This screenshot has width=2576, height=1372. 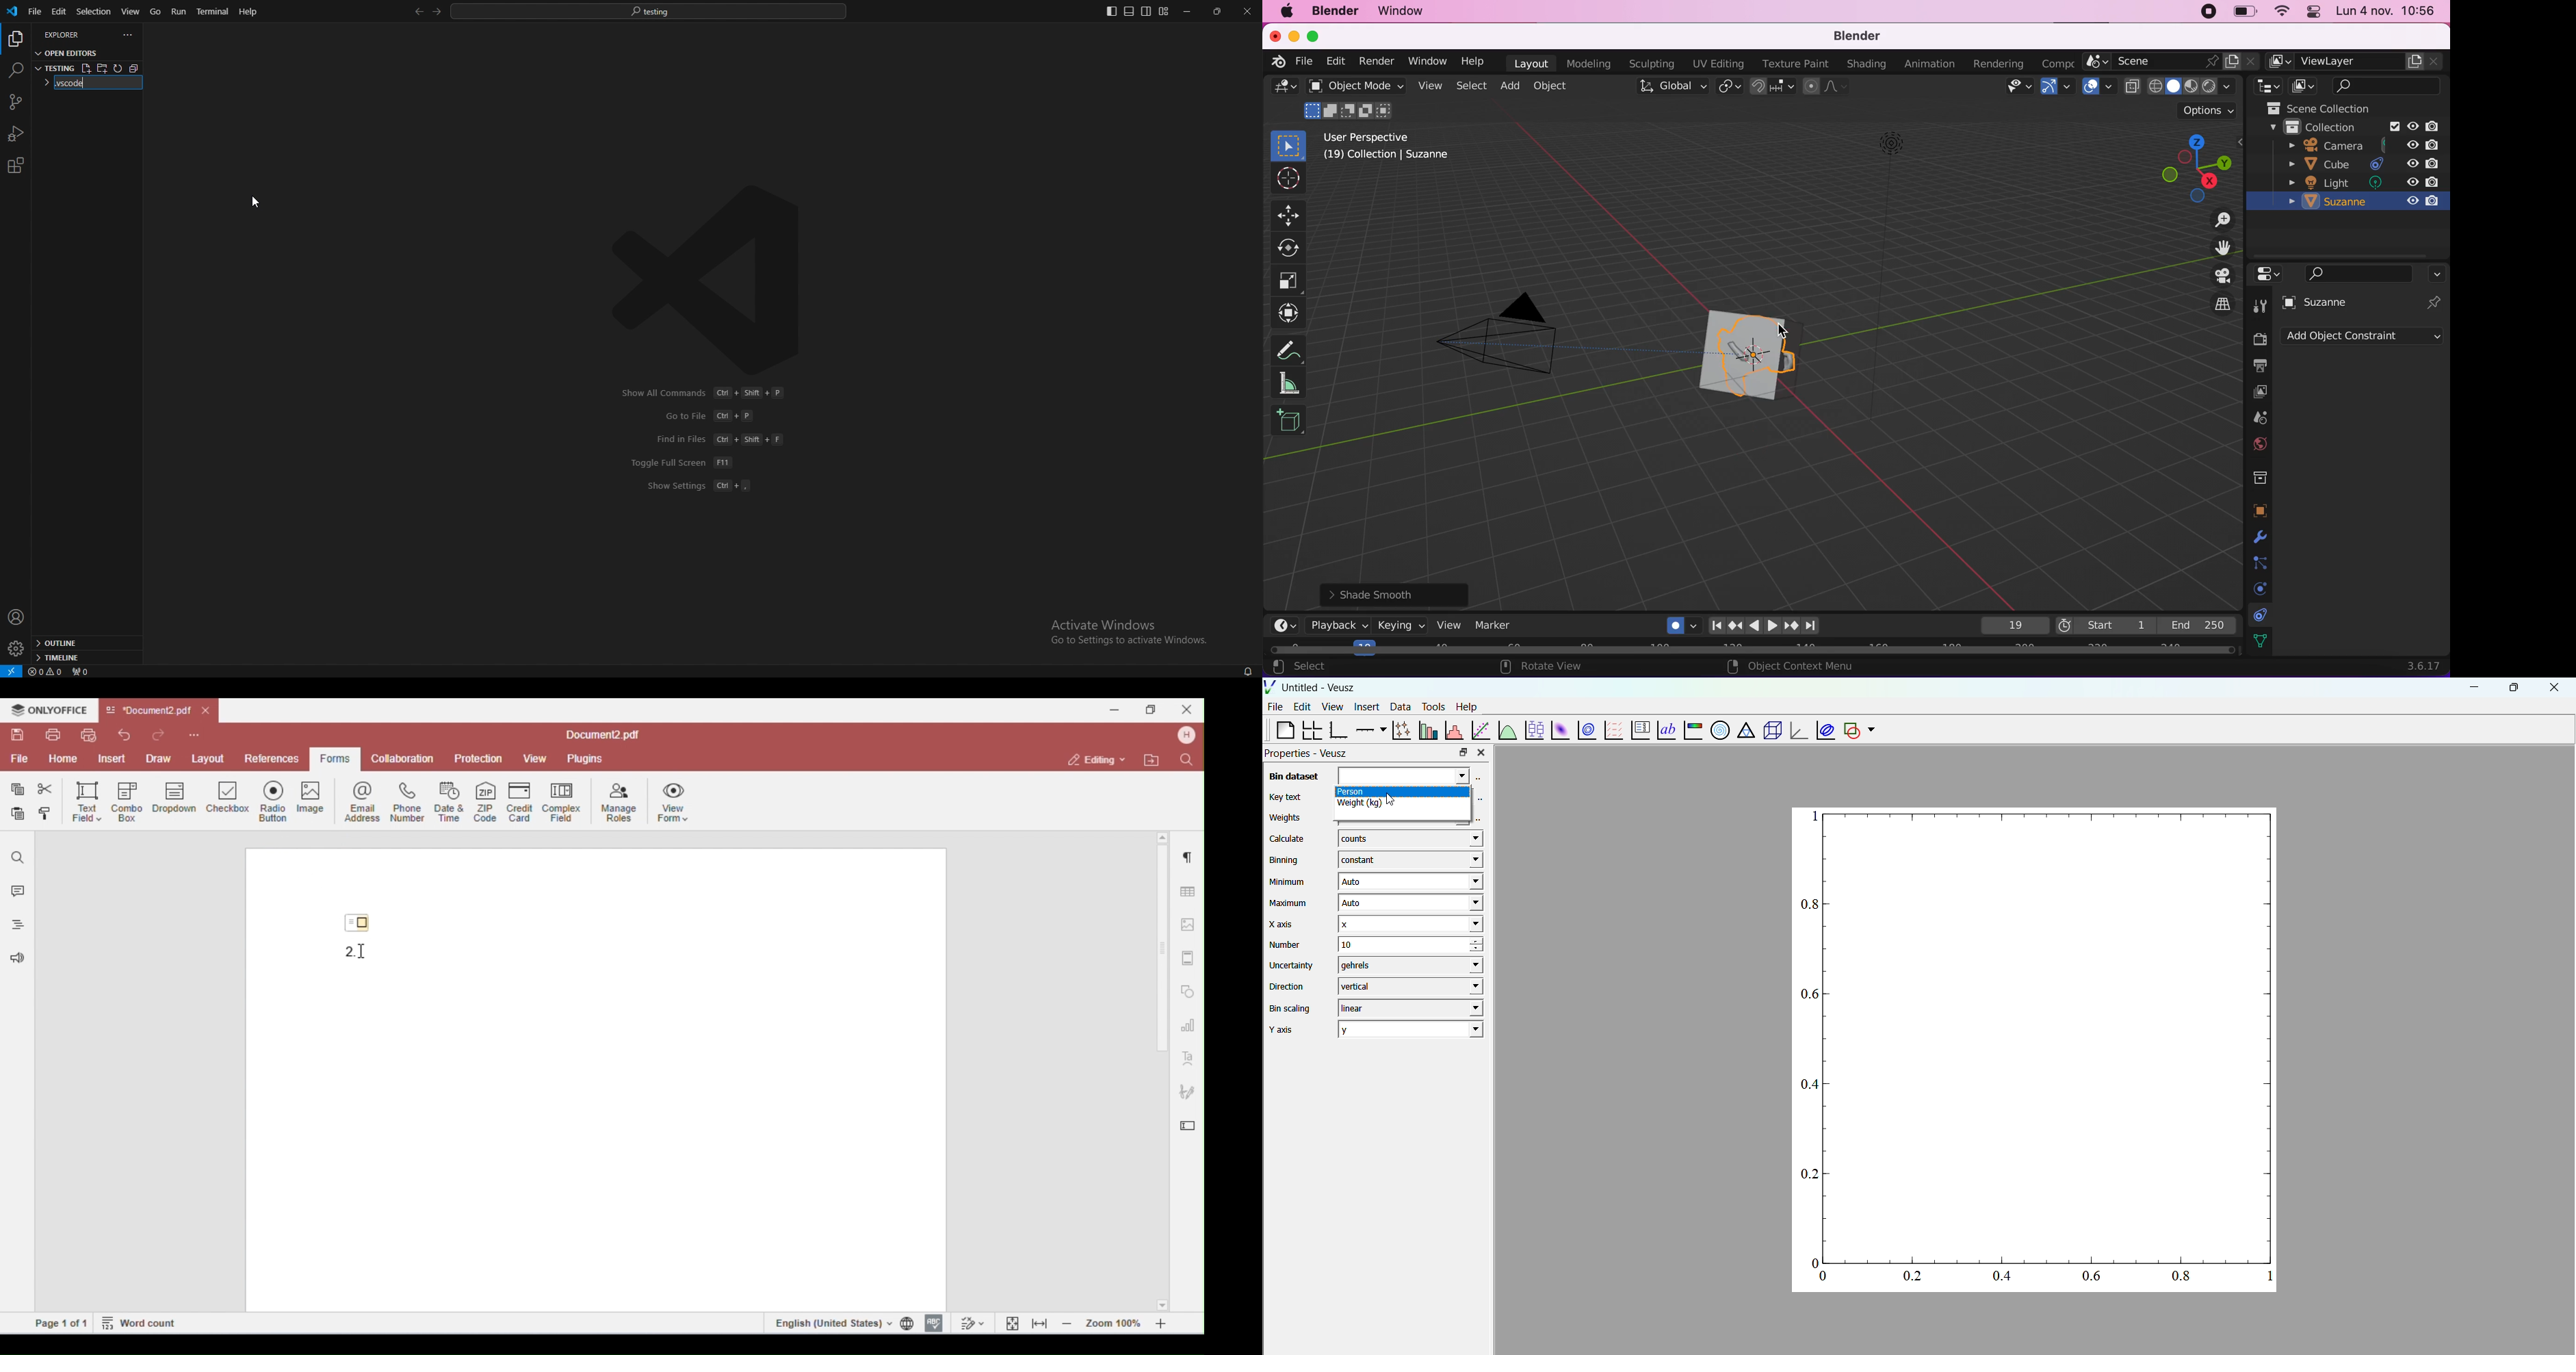 I want to click on wireframe display, so click(x=2157, y=87).